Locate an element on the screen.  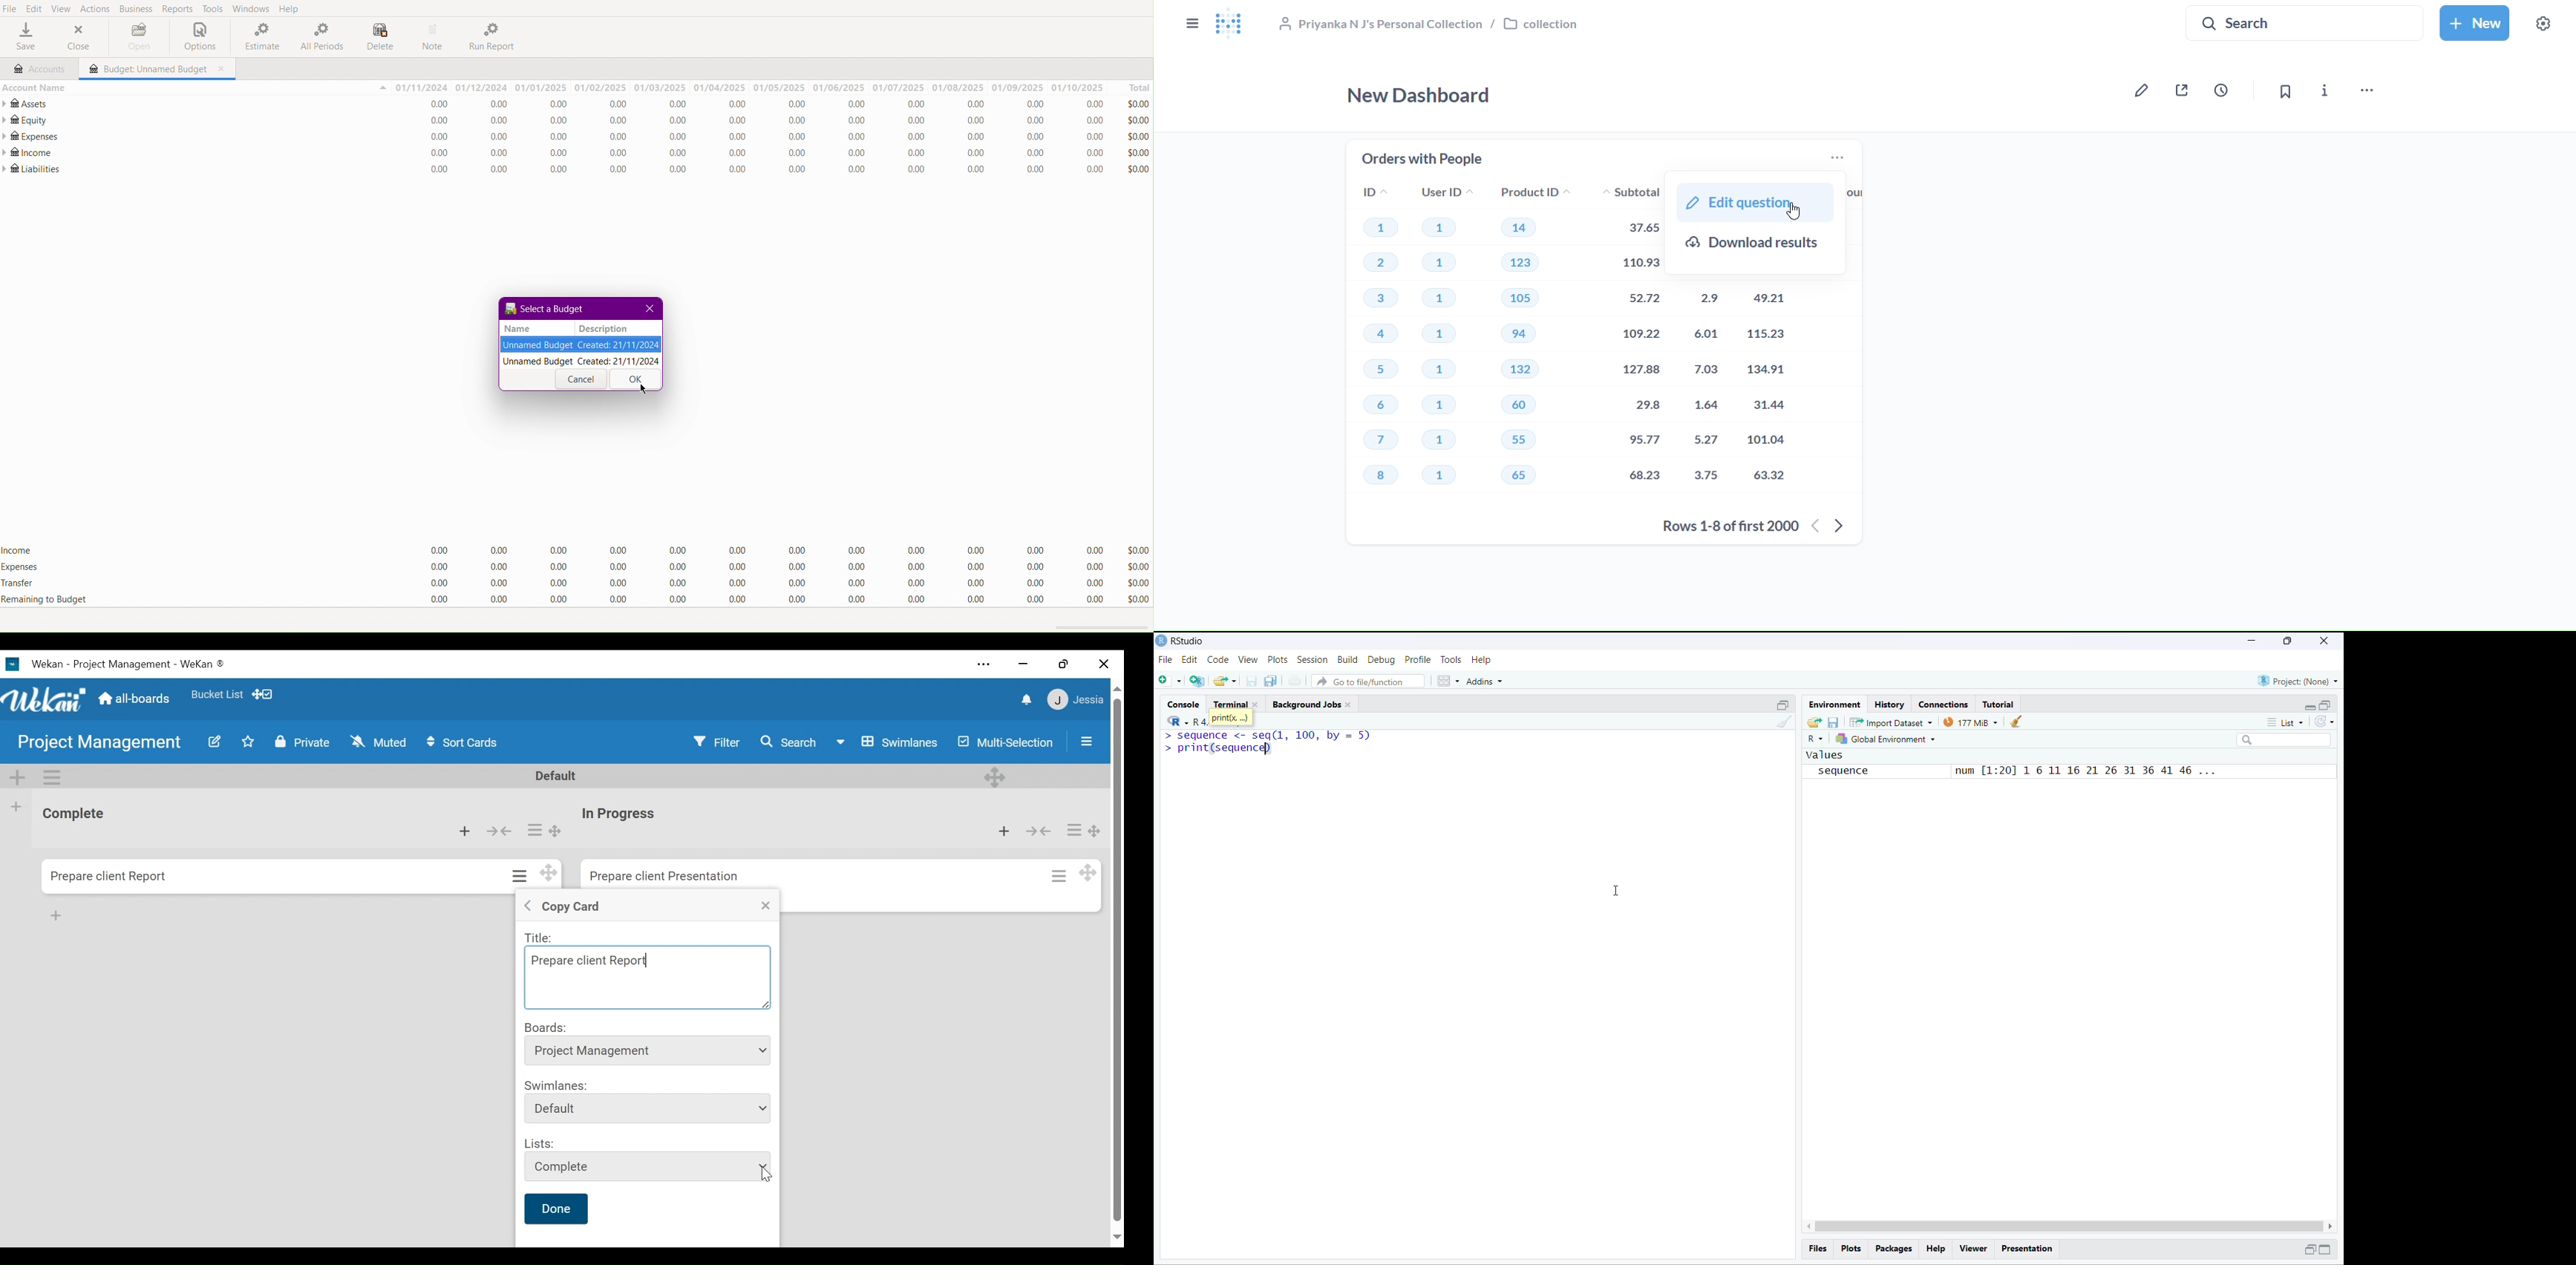
Default is located at coordinates (565, 775).